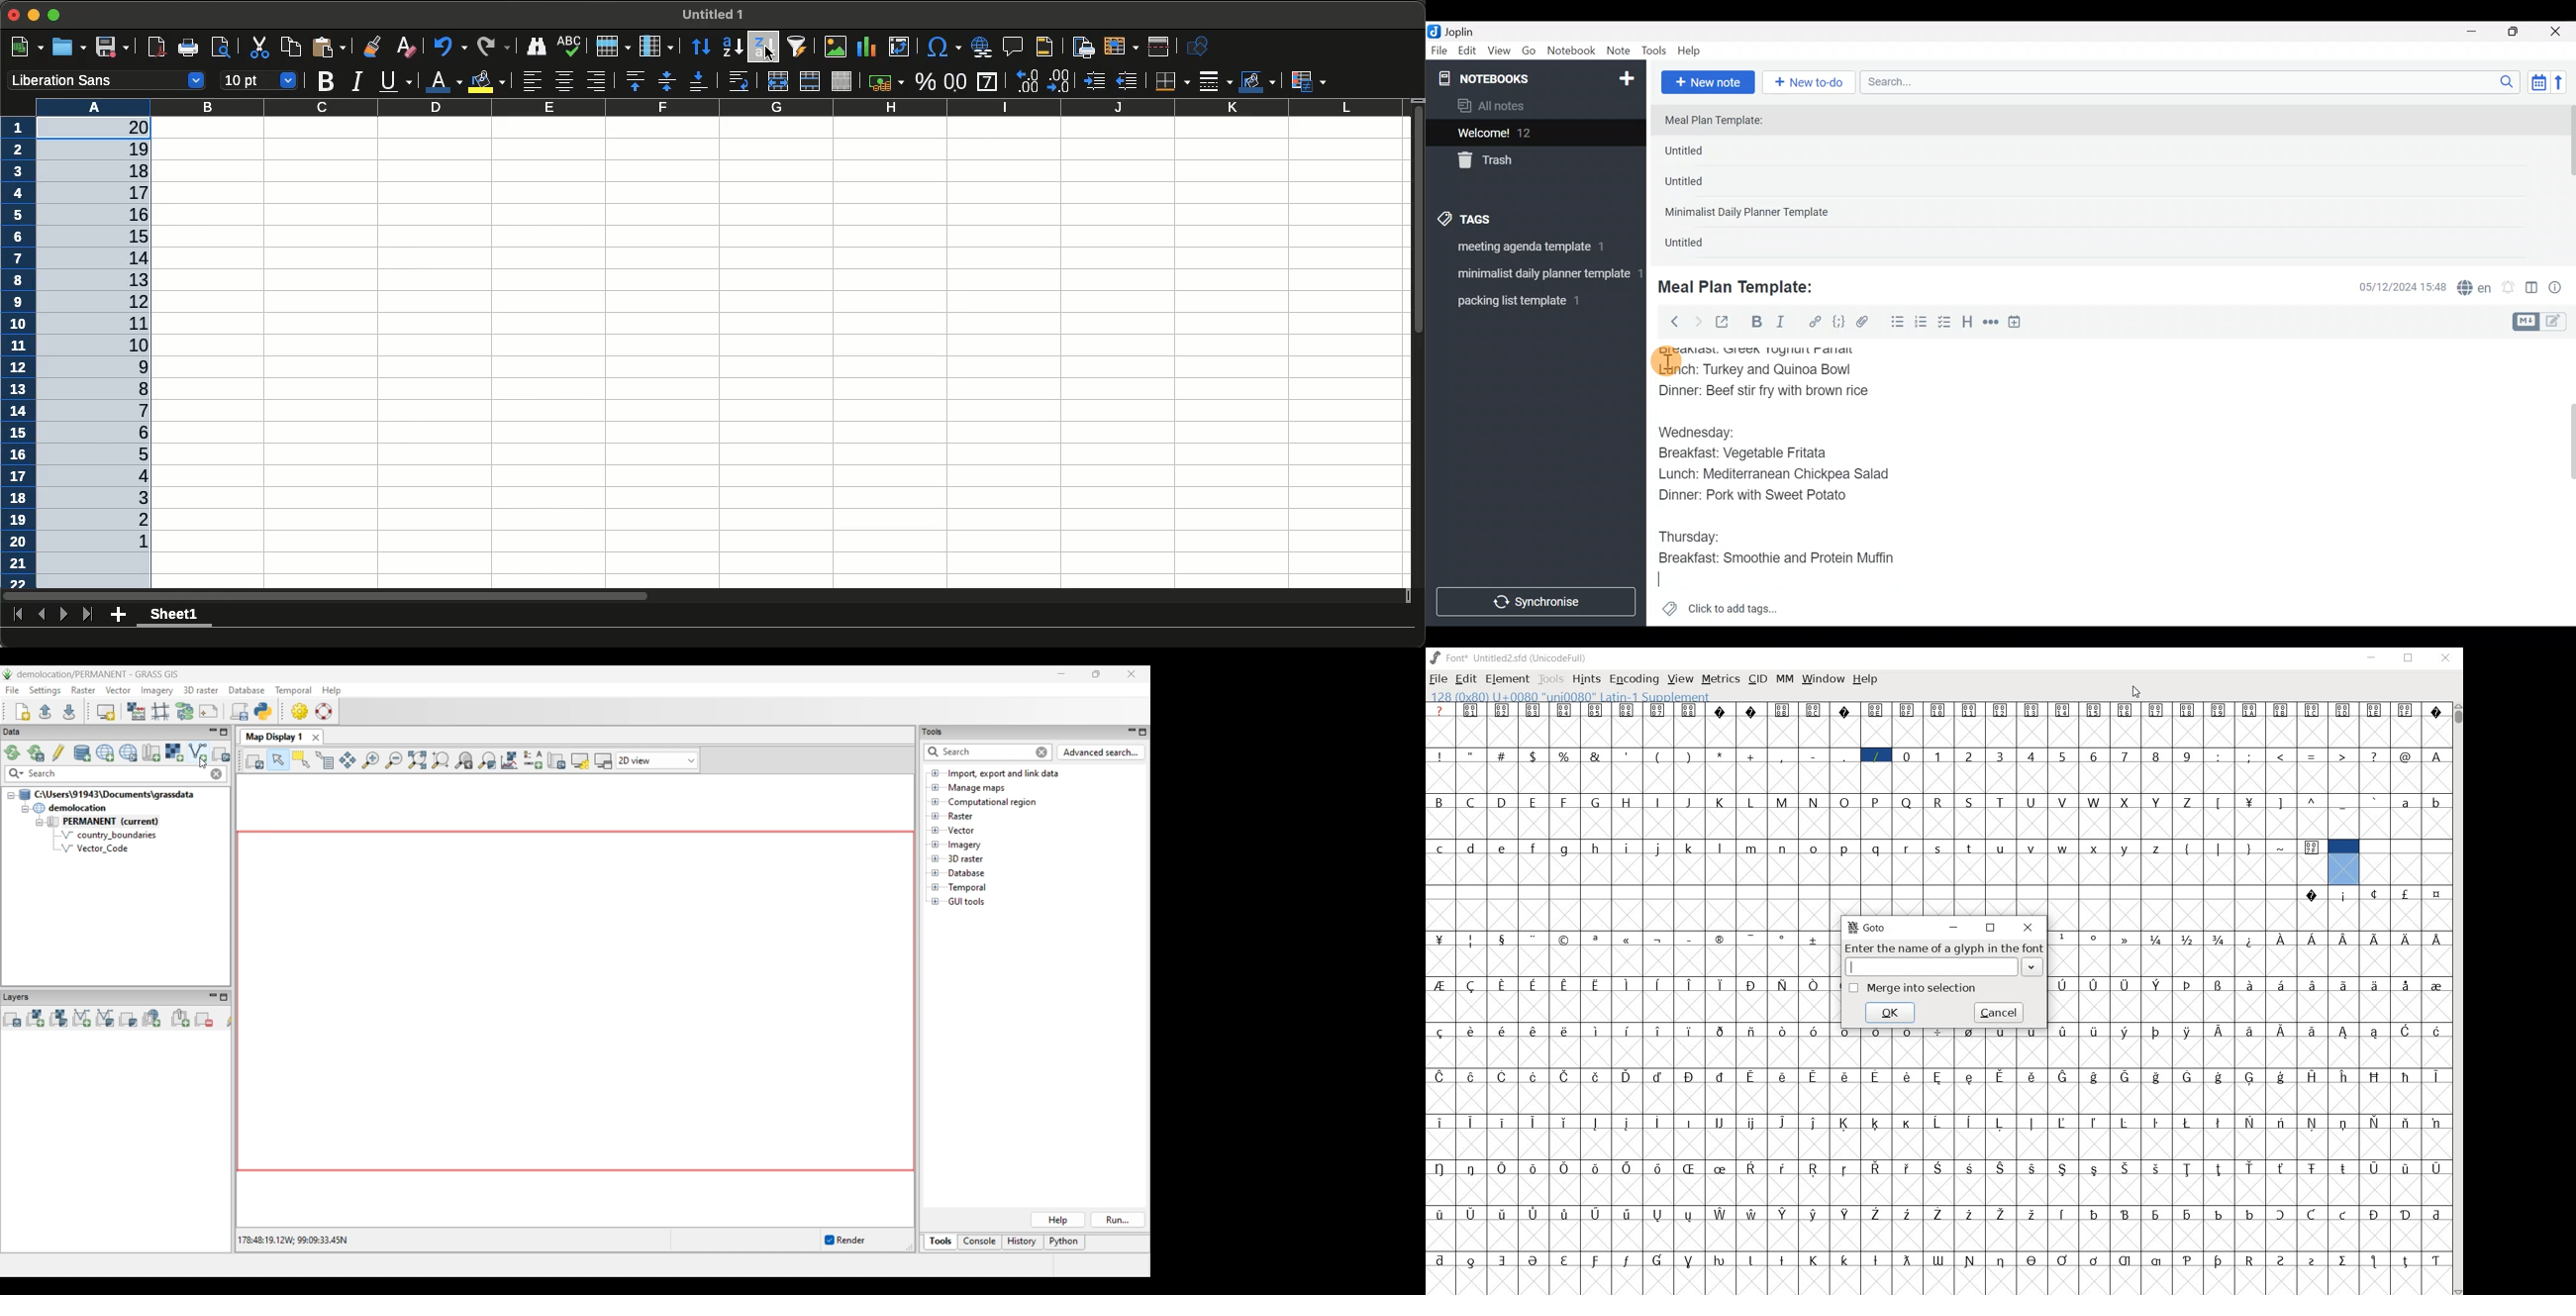  Describe the element at coordinates (1721, 679) in the screenshot. I see `metrics` at that location.